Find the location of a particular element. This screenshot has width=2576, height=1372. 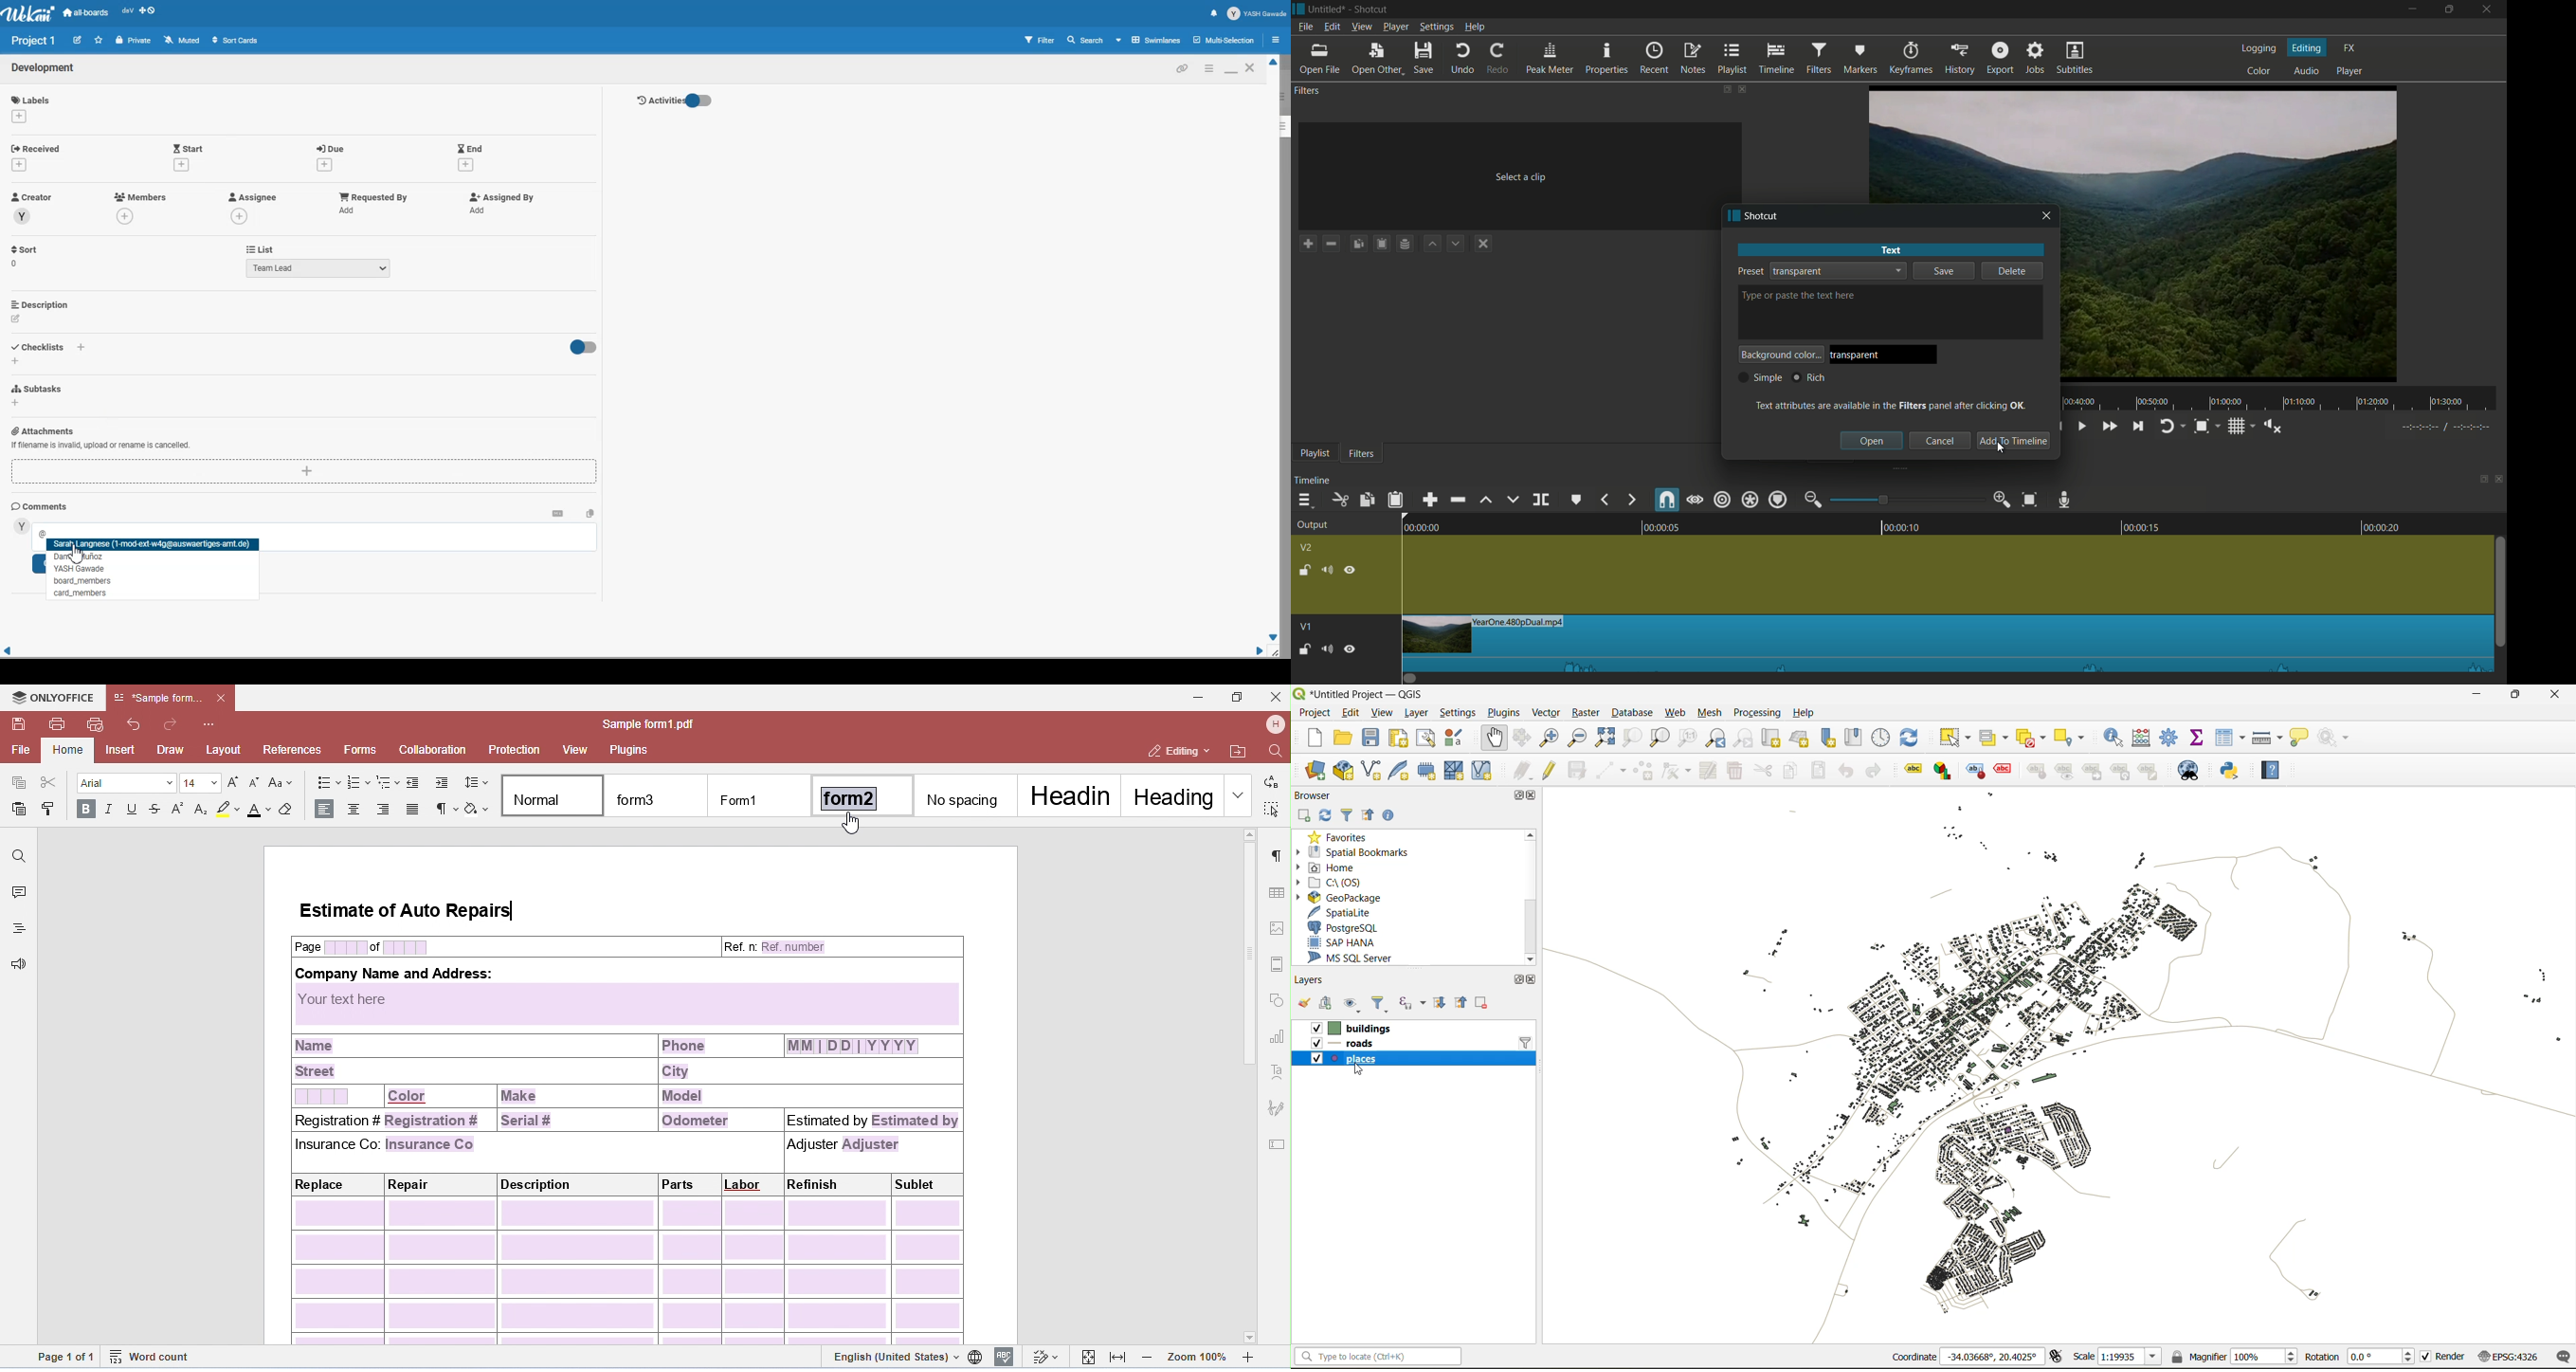

timeline is located at coordinates (1313, 481).